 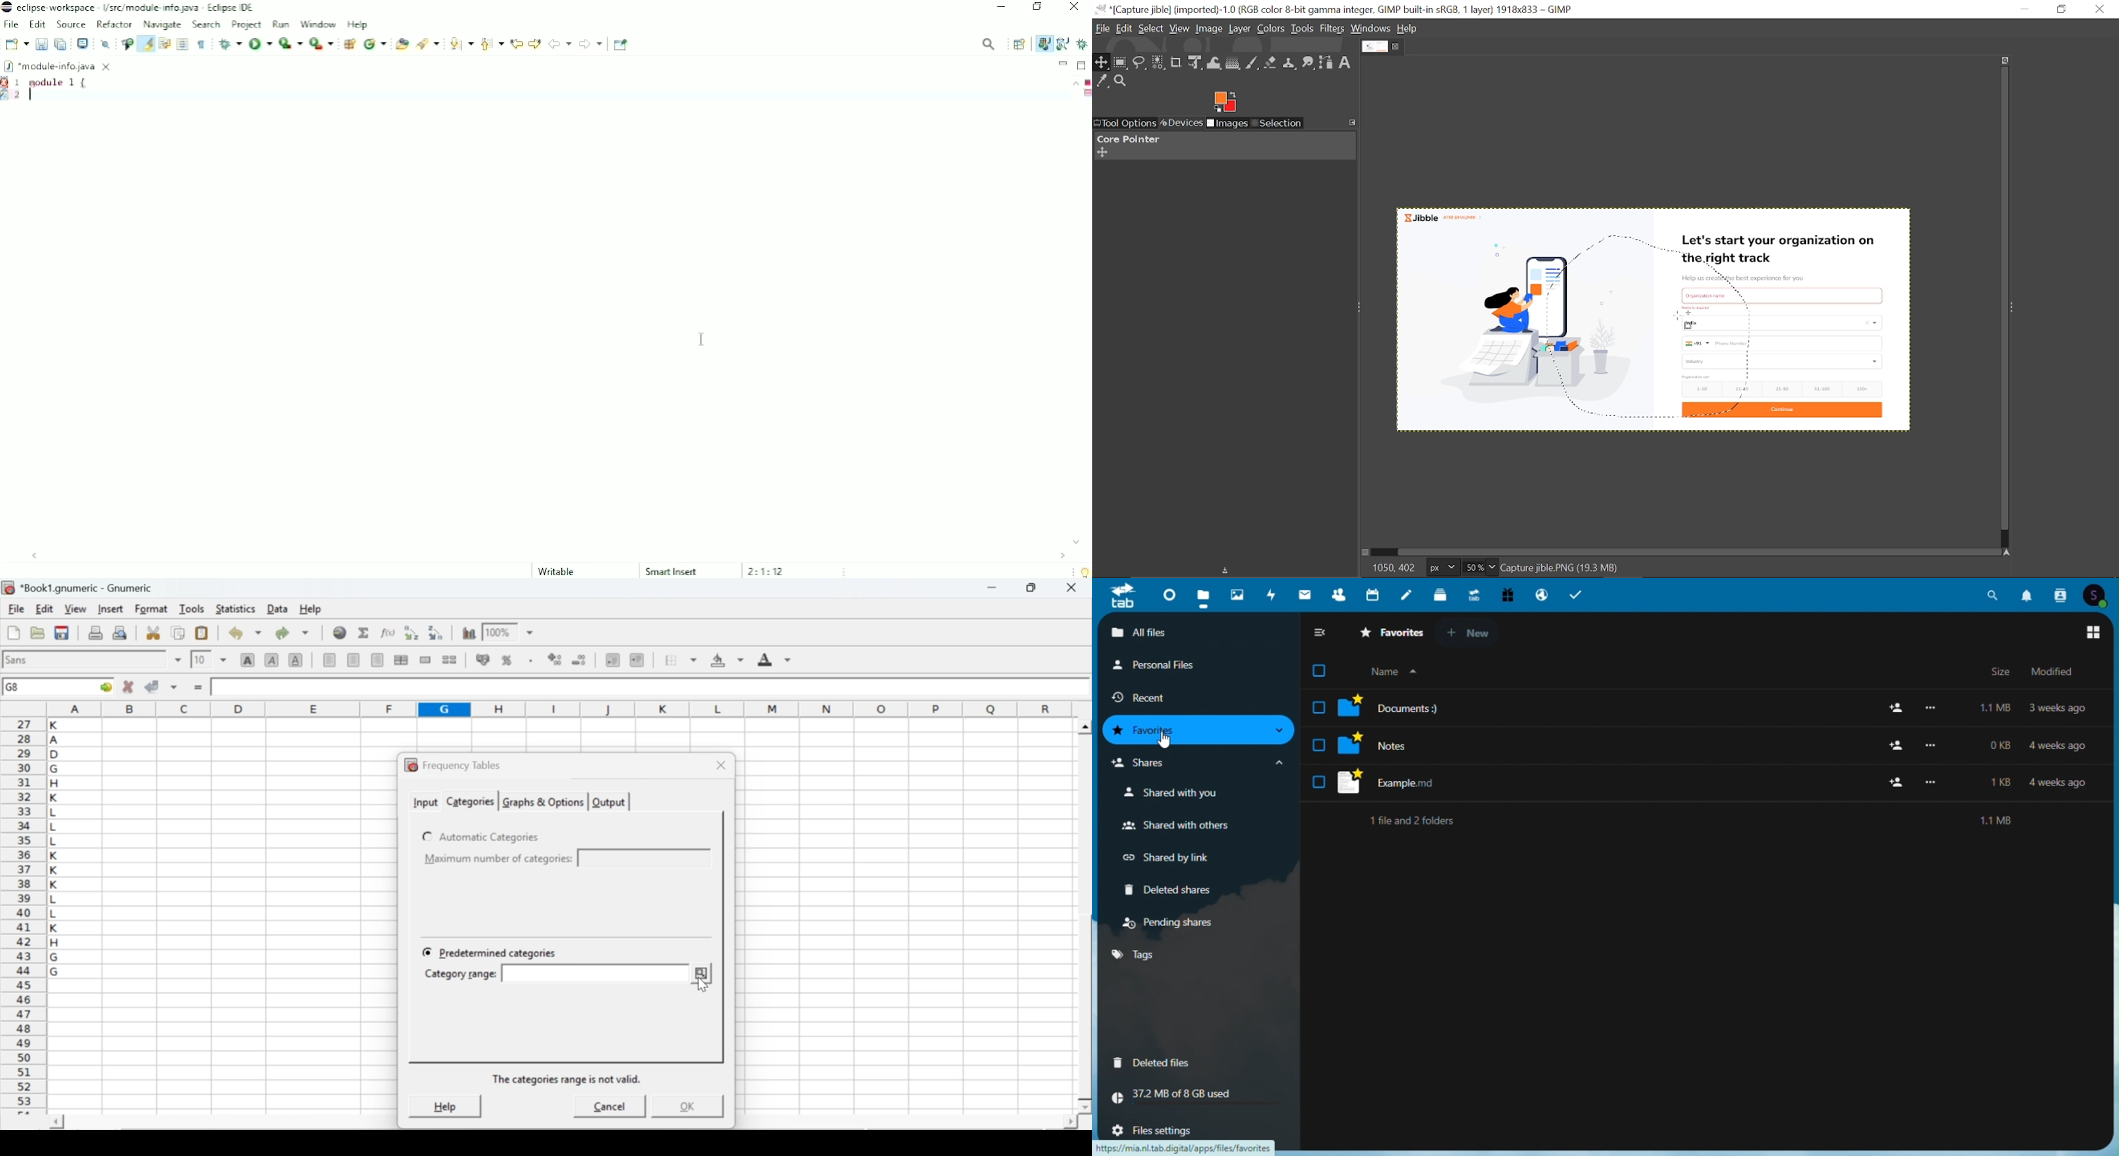 I want to click on View, so click(x=1180, y=28).